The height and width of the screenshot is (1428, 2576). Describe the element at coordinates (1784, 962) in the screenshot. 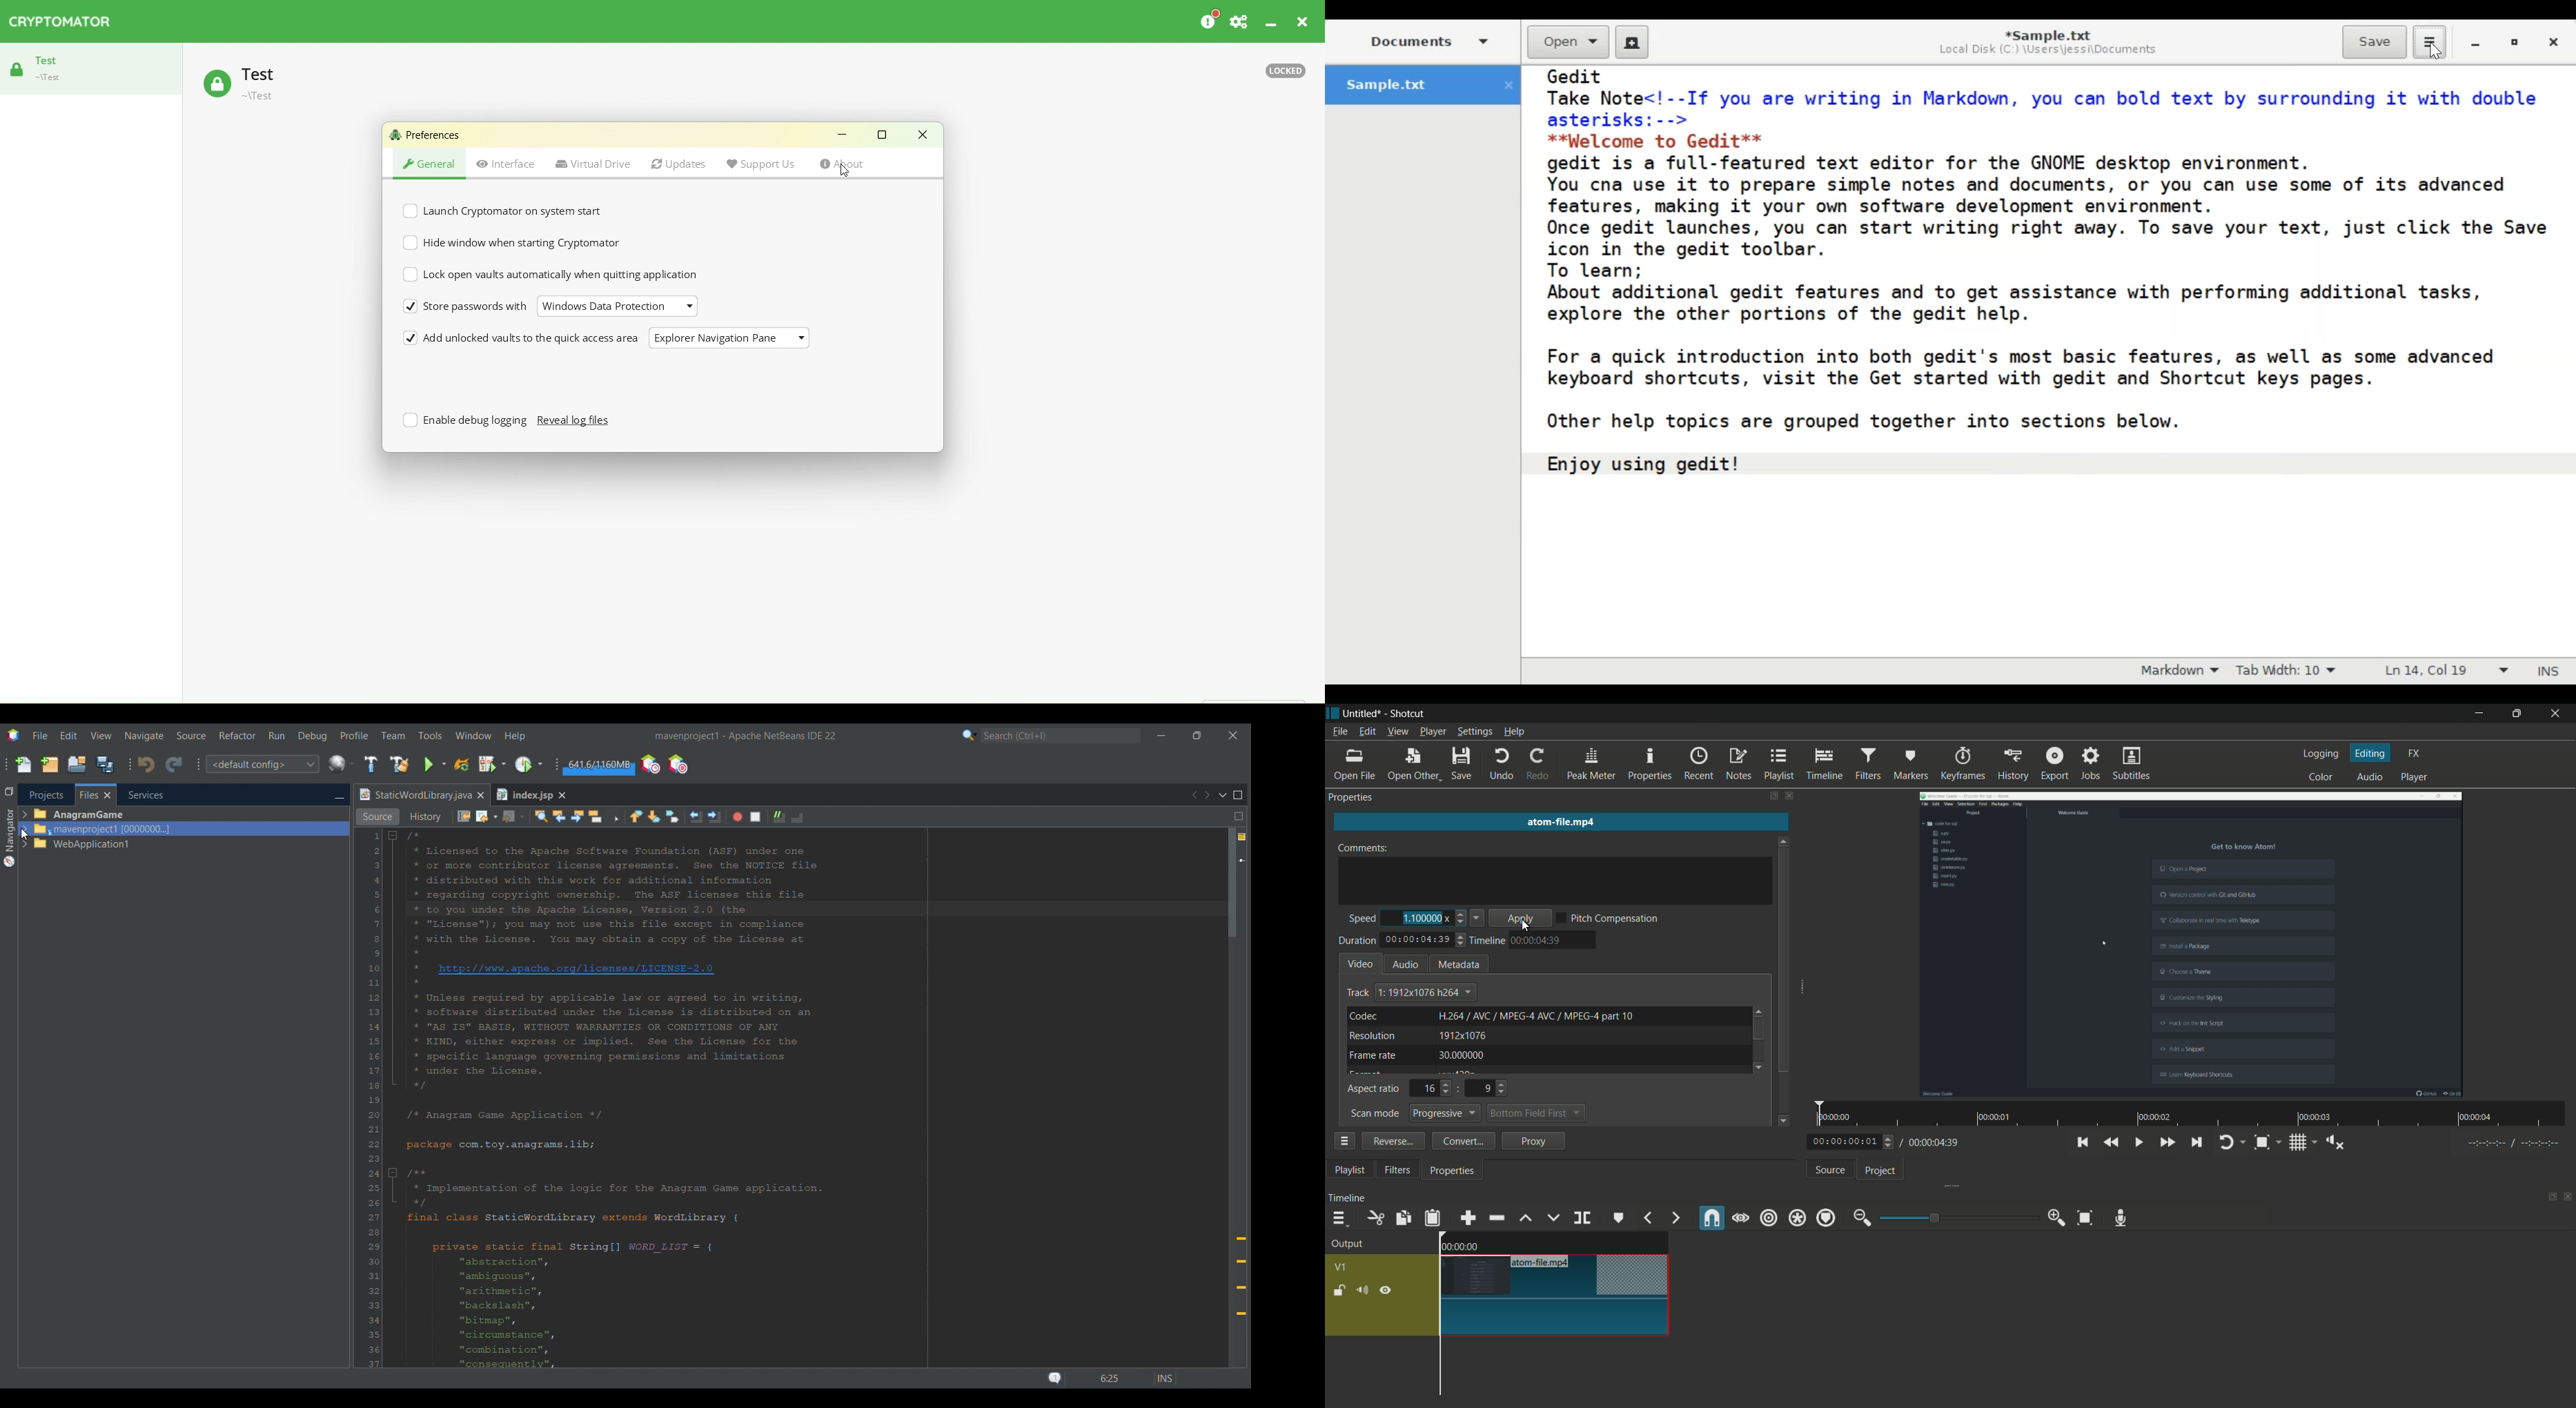

I see `scroll bar` at that location.